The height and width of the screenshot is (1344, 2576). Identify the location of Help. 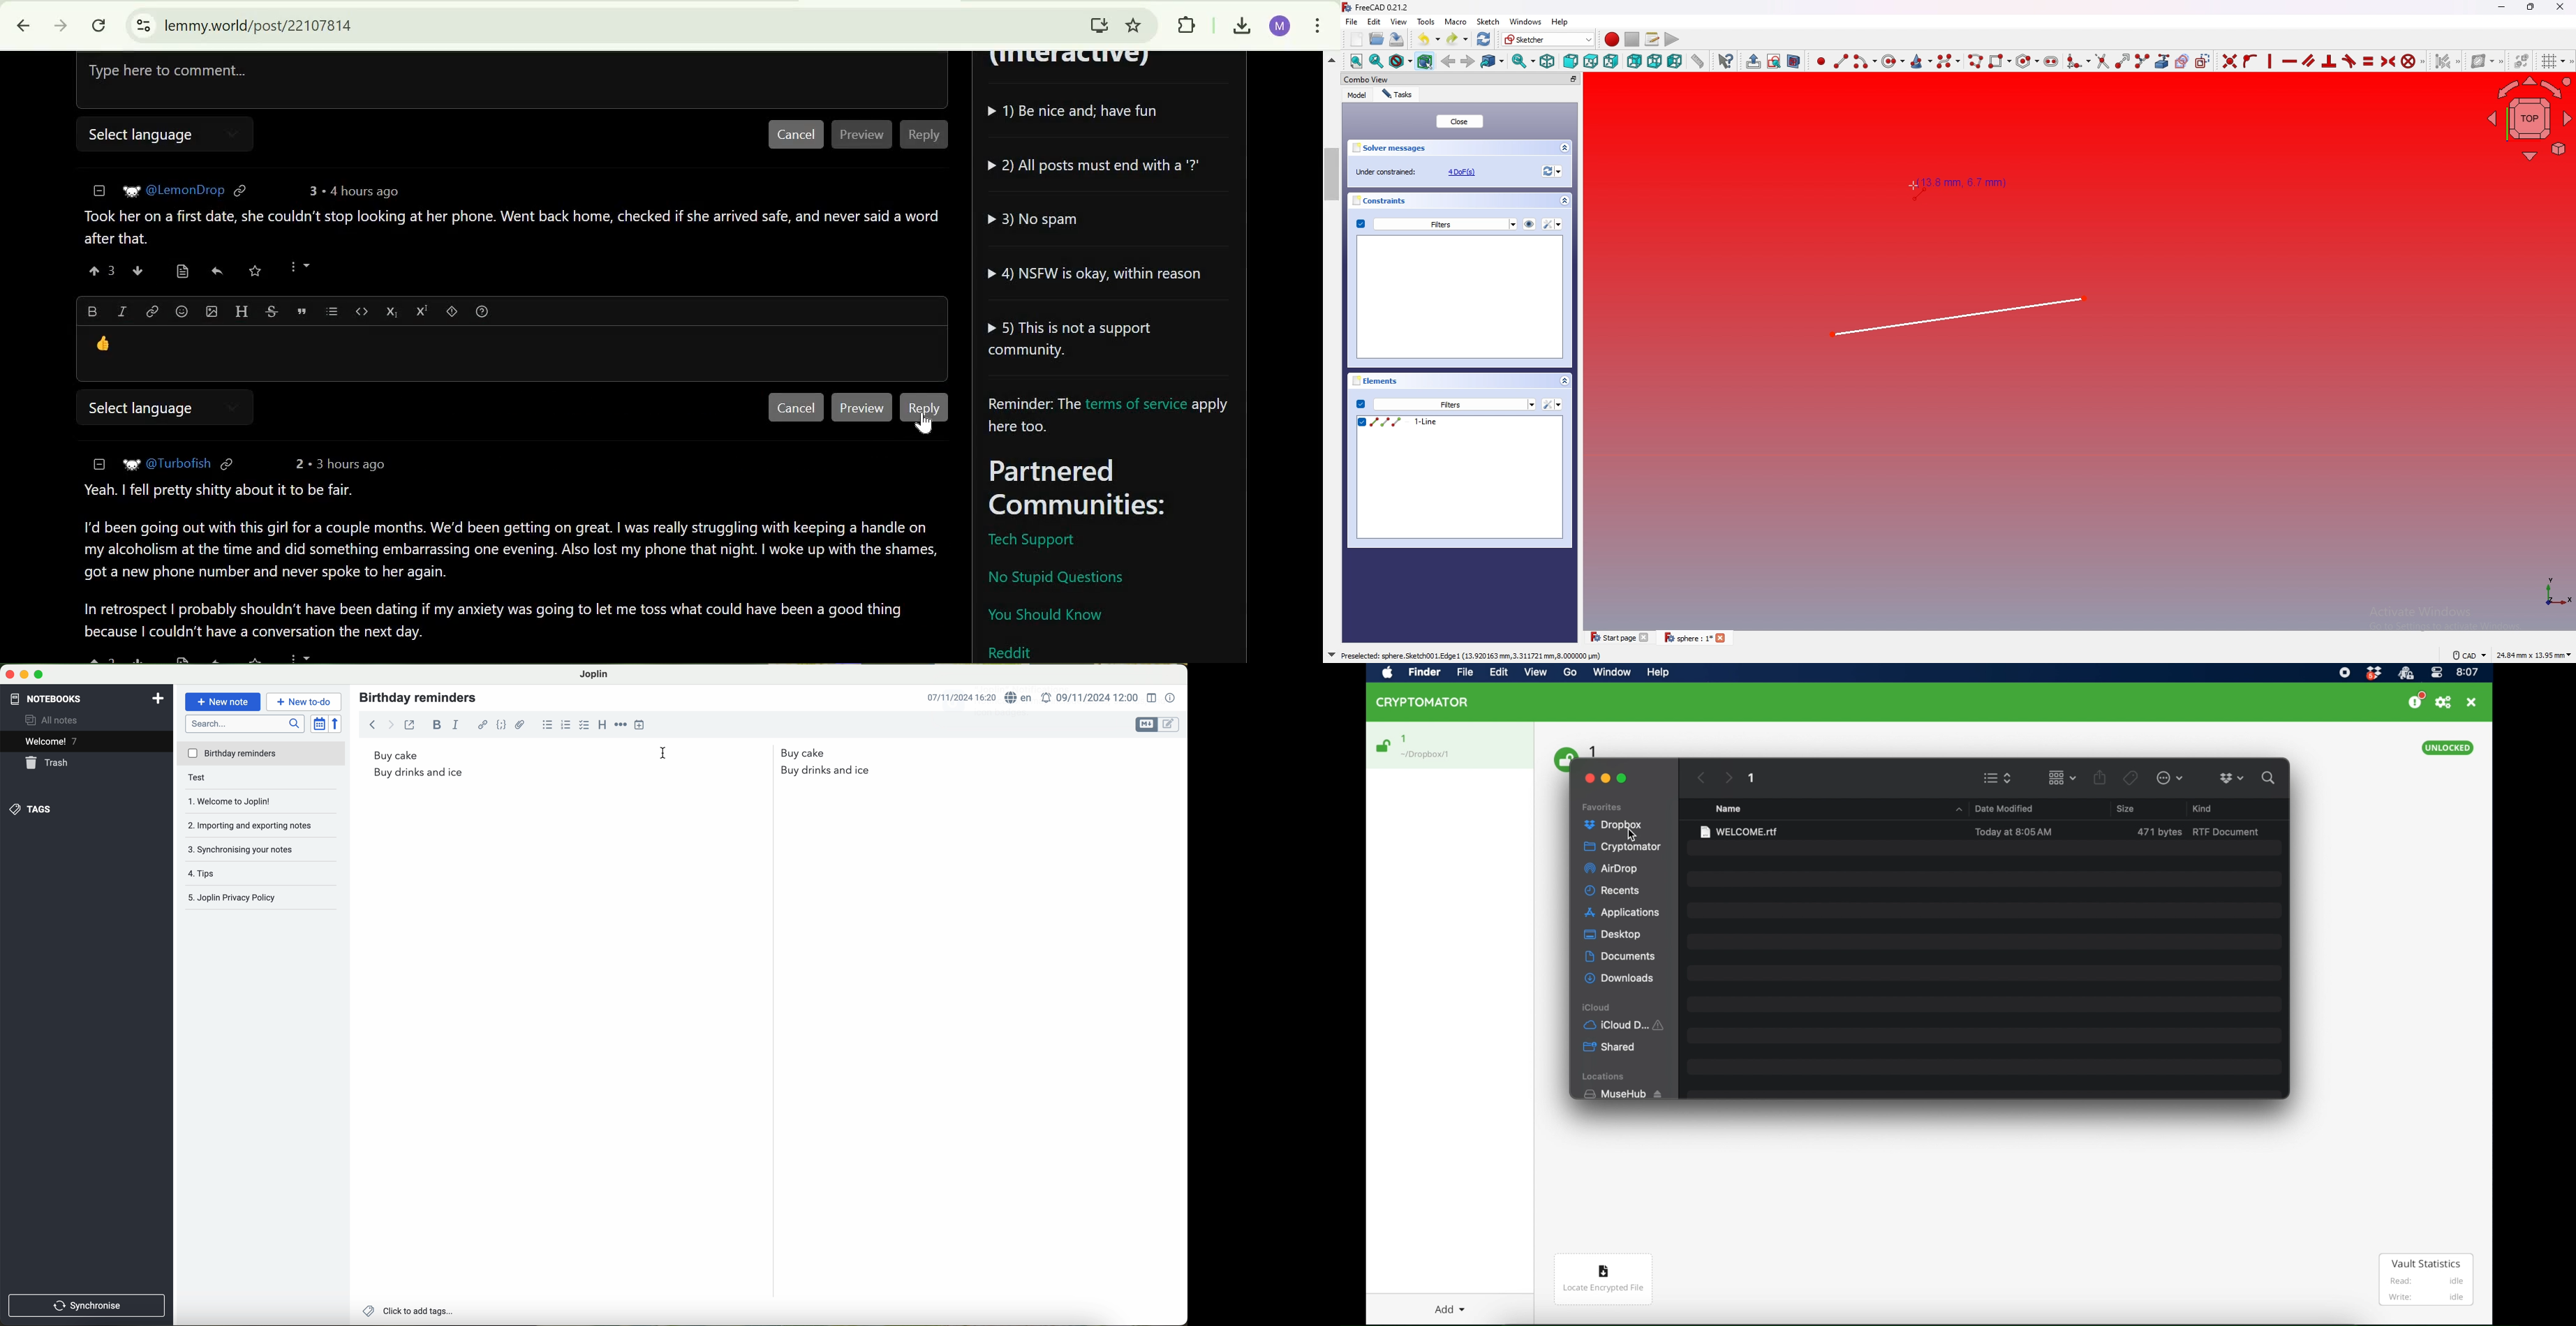
(1660, 675).